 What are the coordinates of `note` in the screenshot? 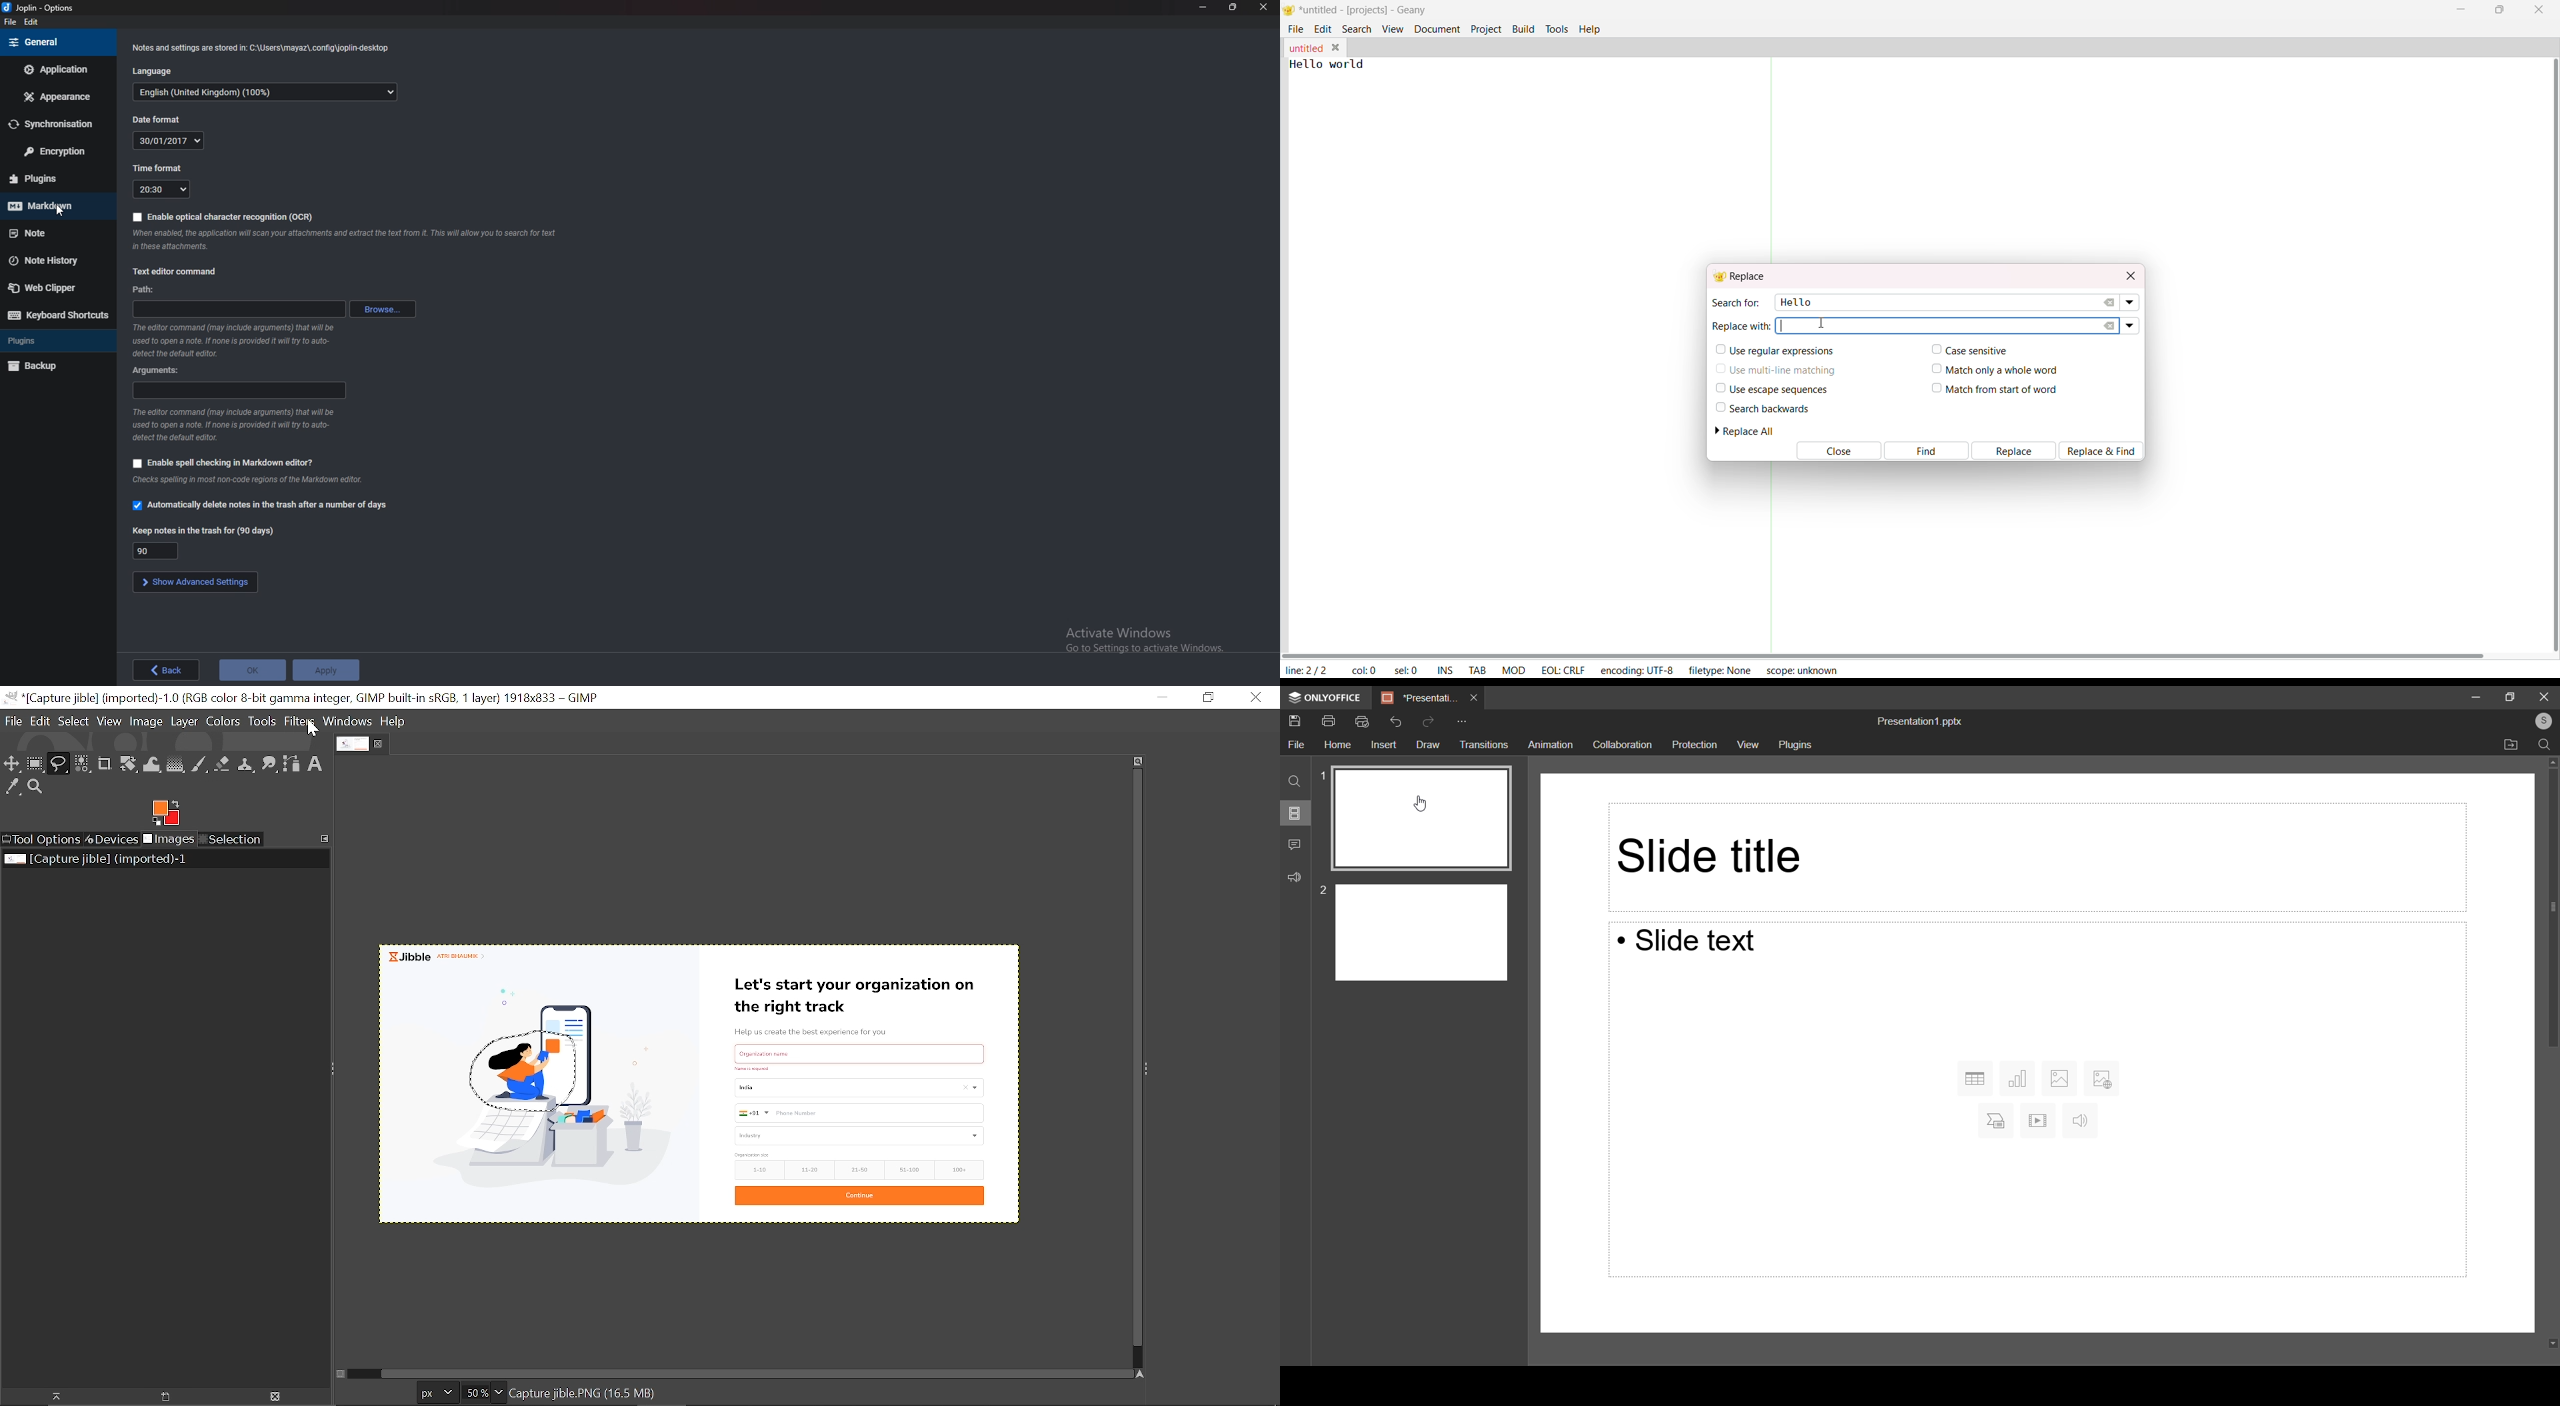 It's located at (53, 234).